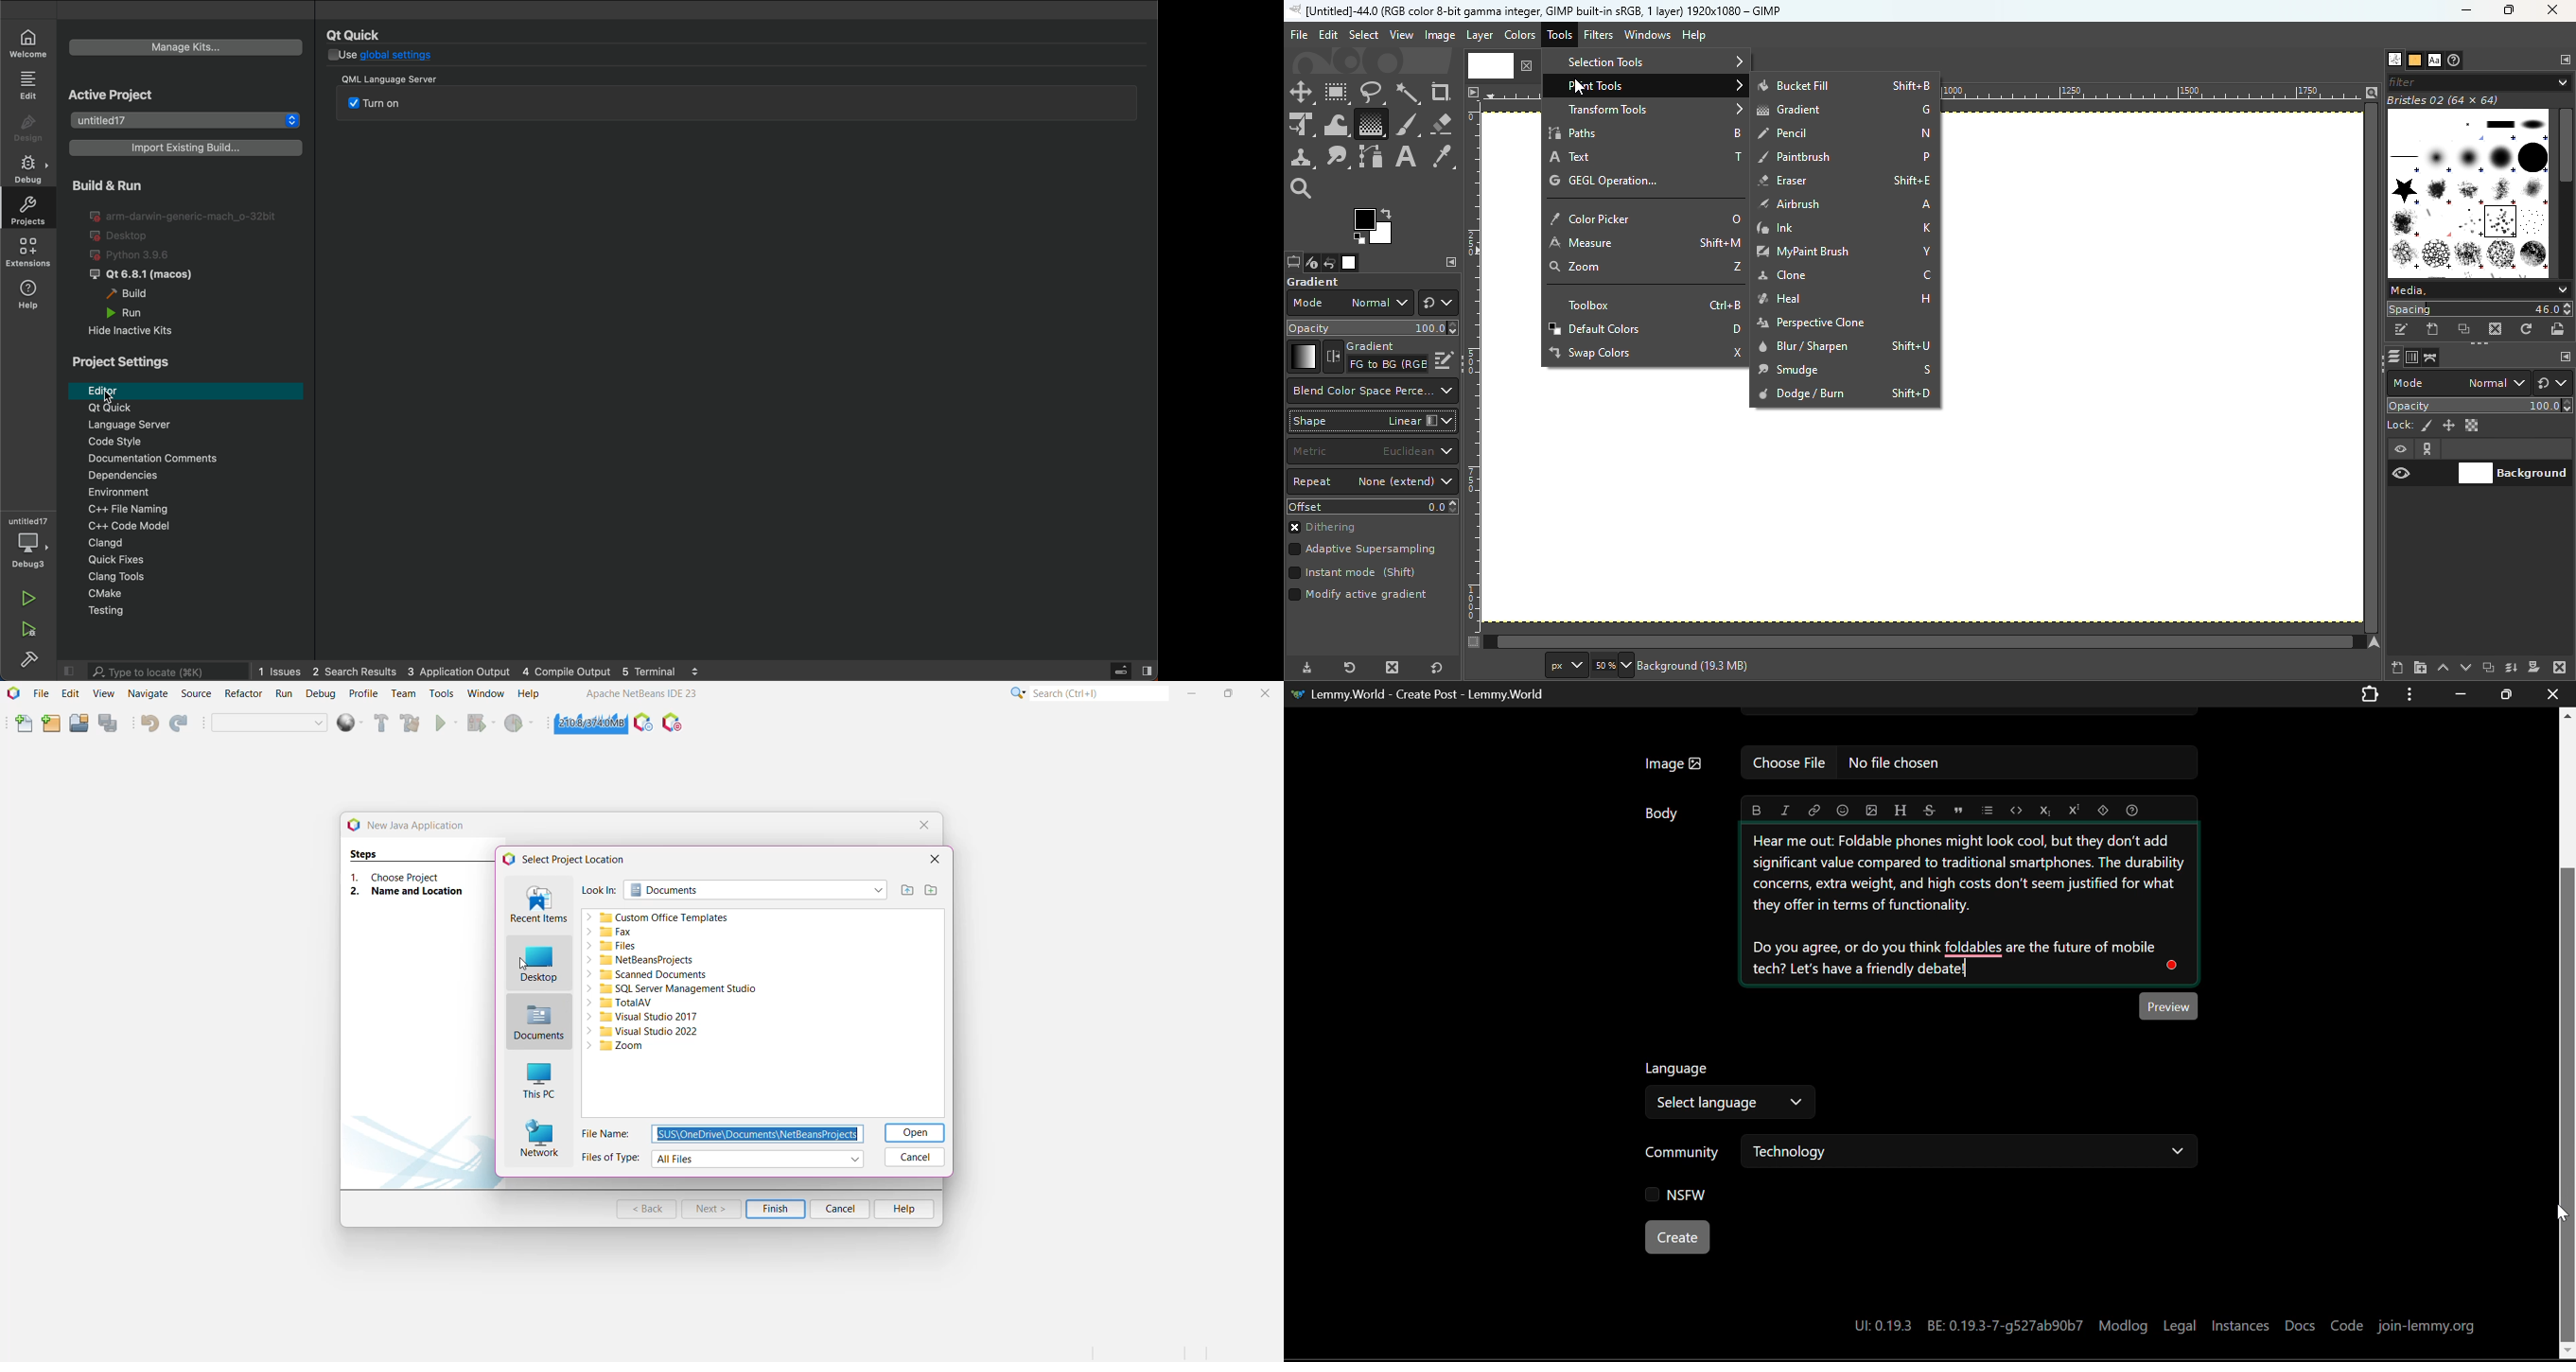 The width and height of the screenshot is (2576, 1372). Describe the element at coordinates (1445, 358) in the screenshot. I see `Edit this gradient` at that location.